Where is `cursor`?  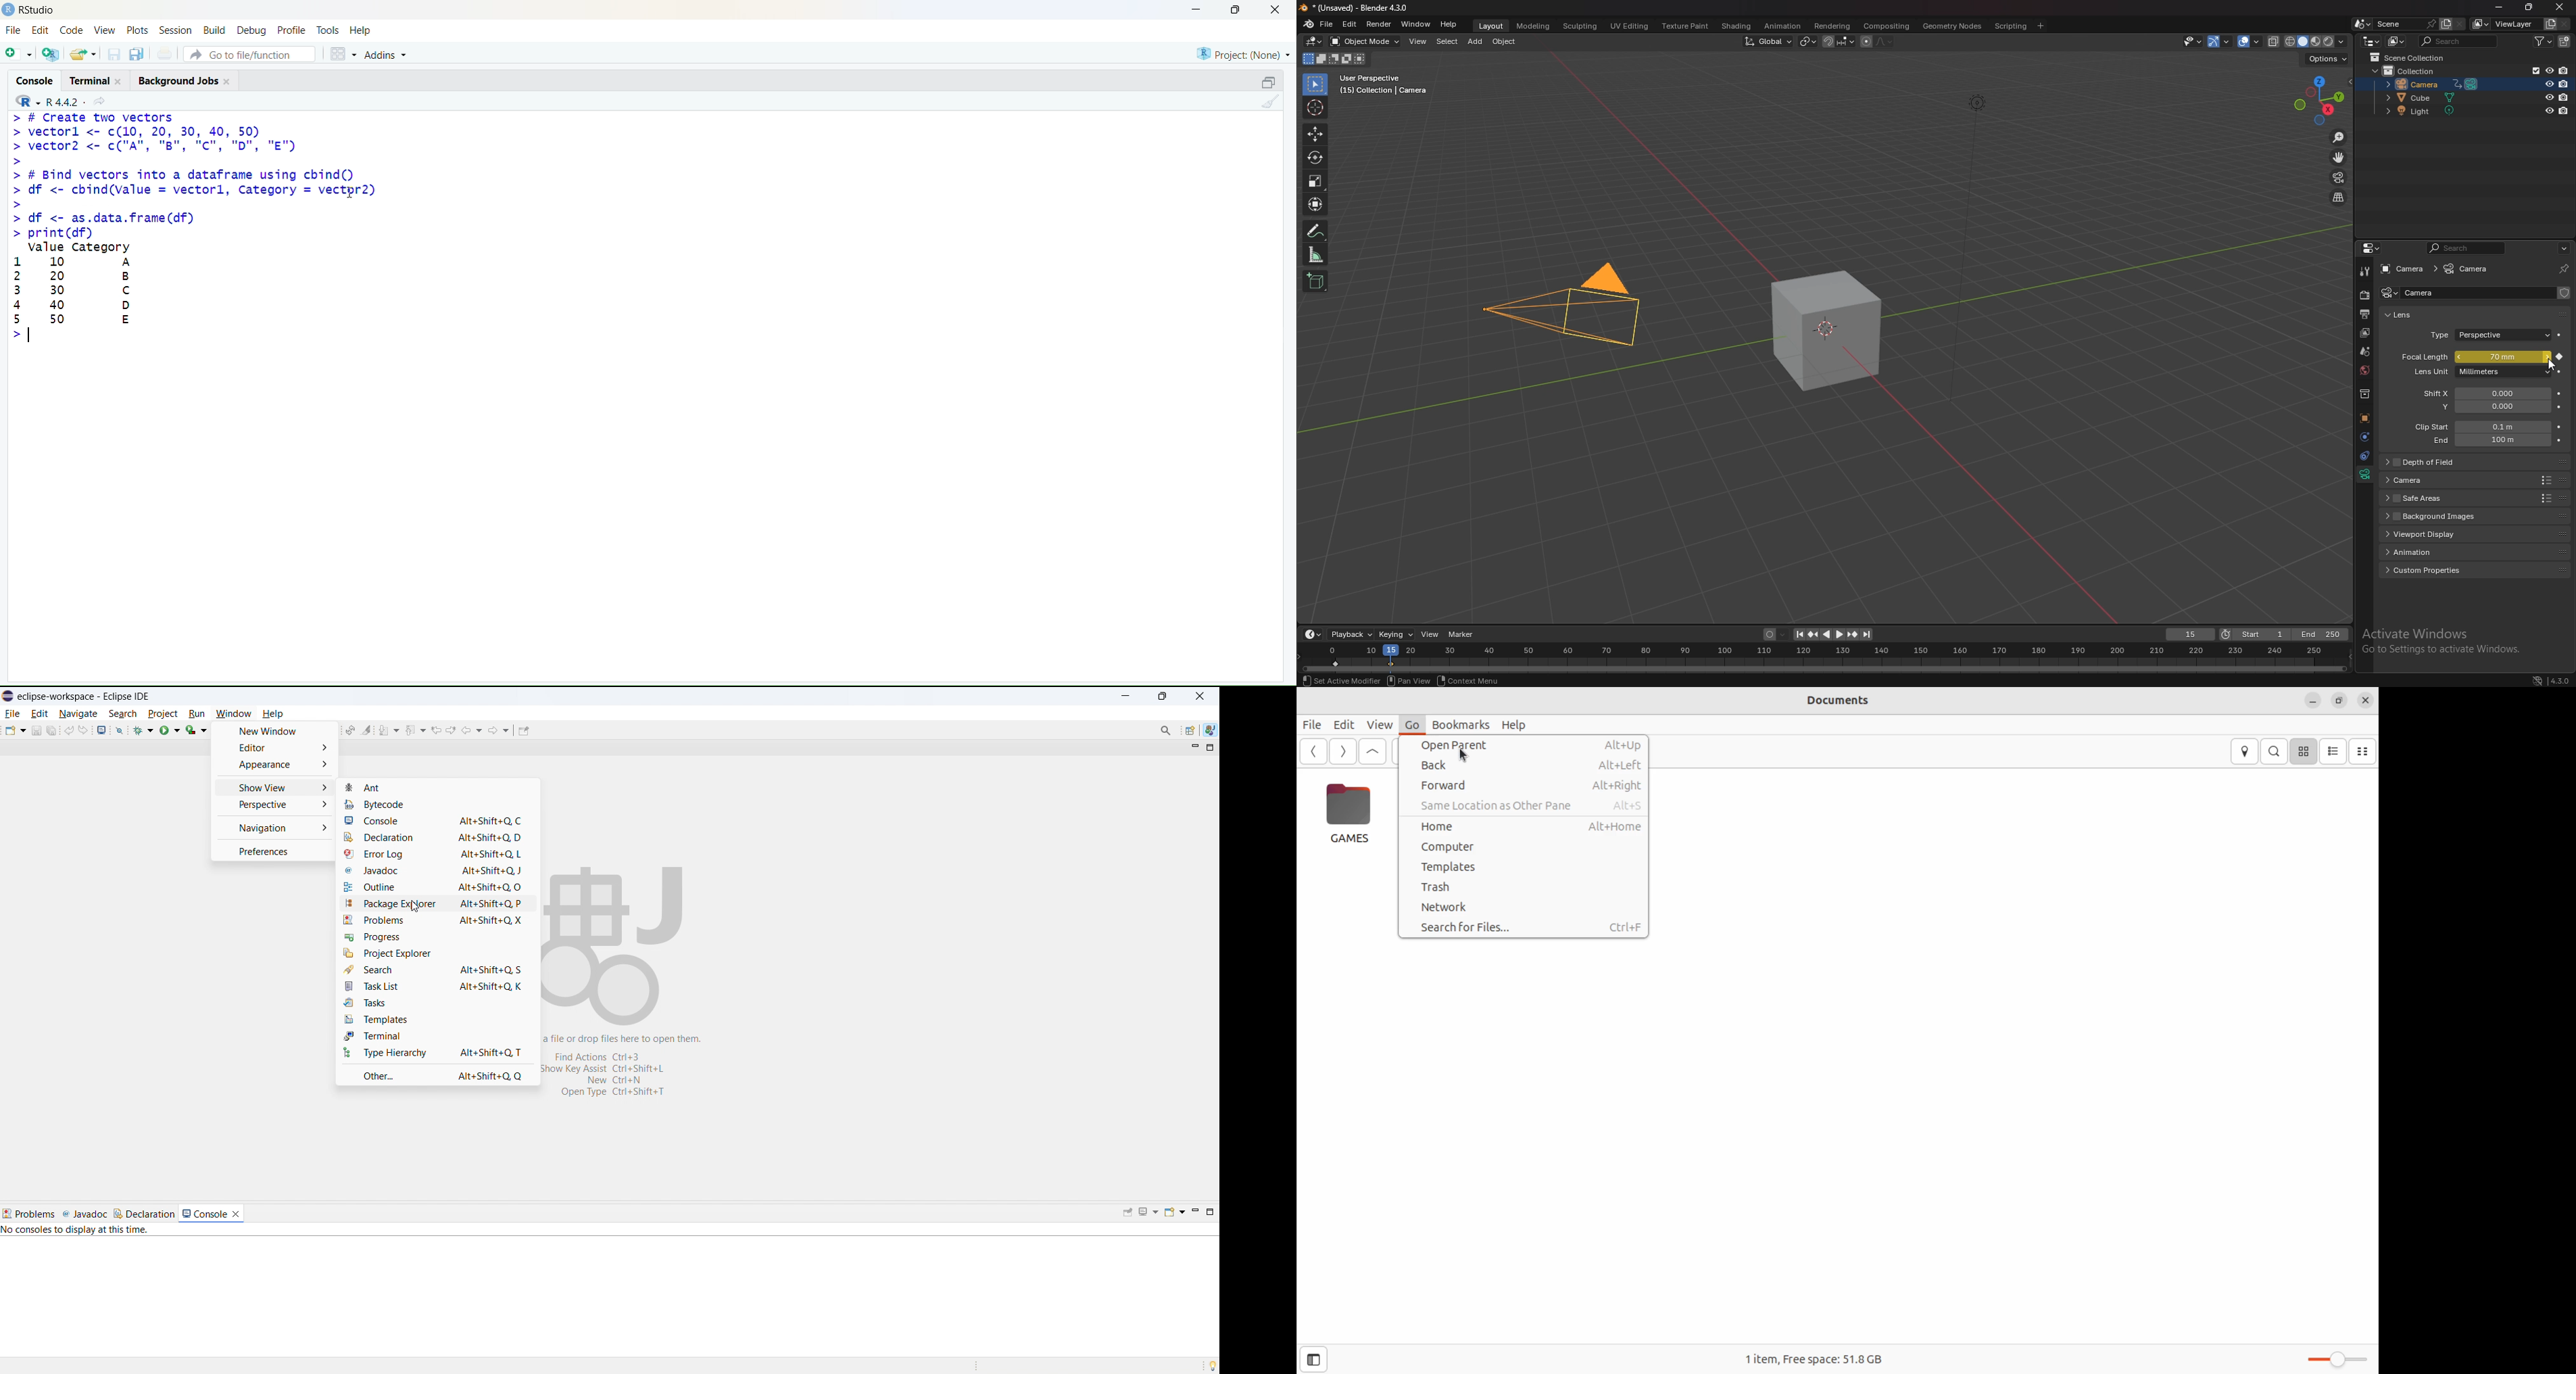
cursor is located at coordinates (351, 193).